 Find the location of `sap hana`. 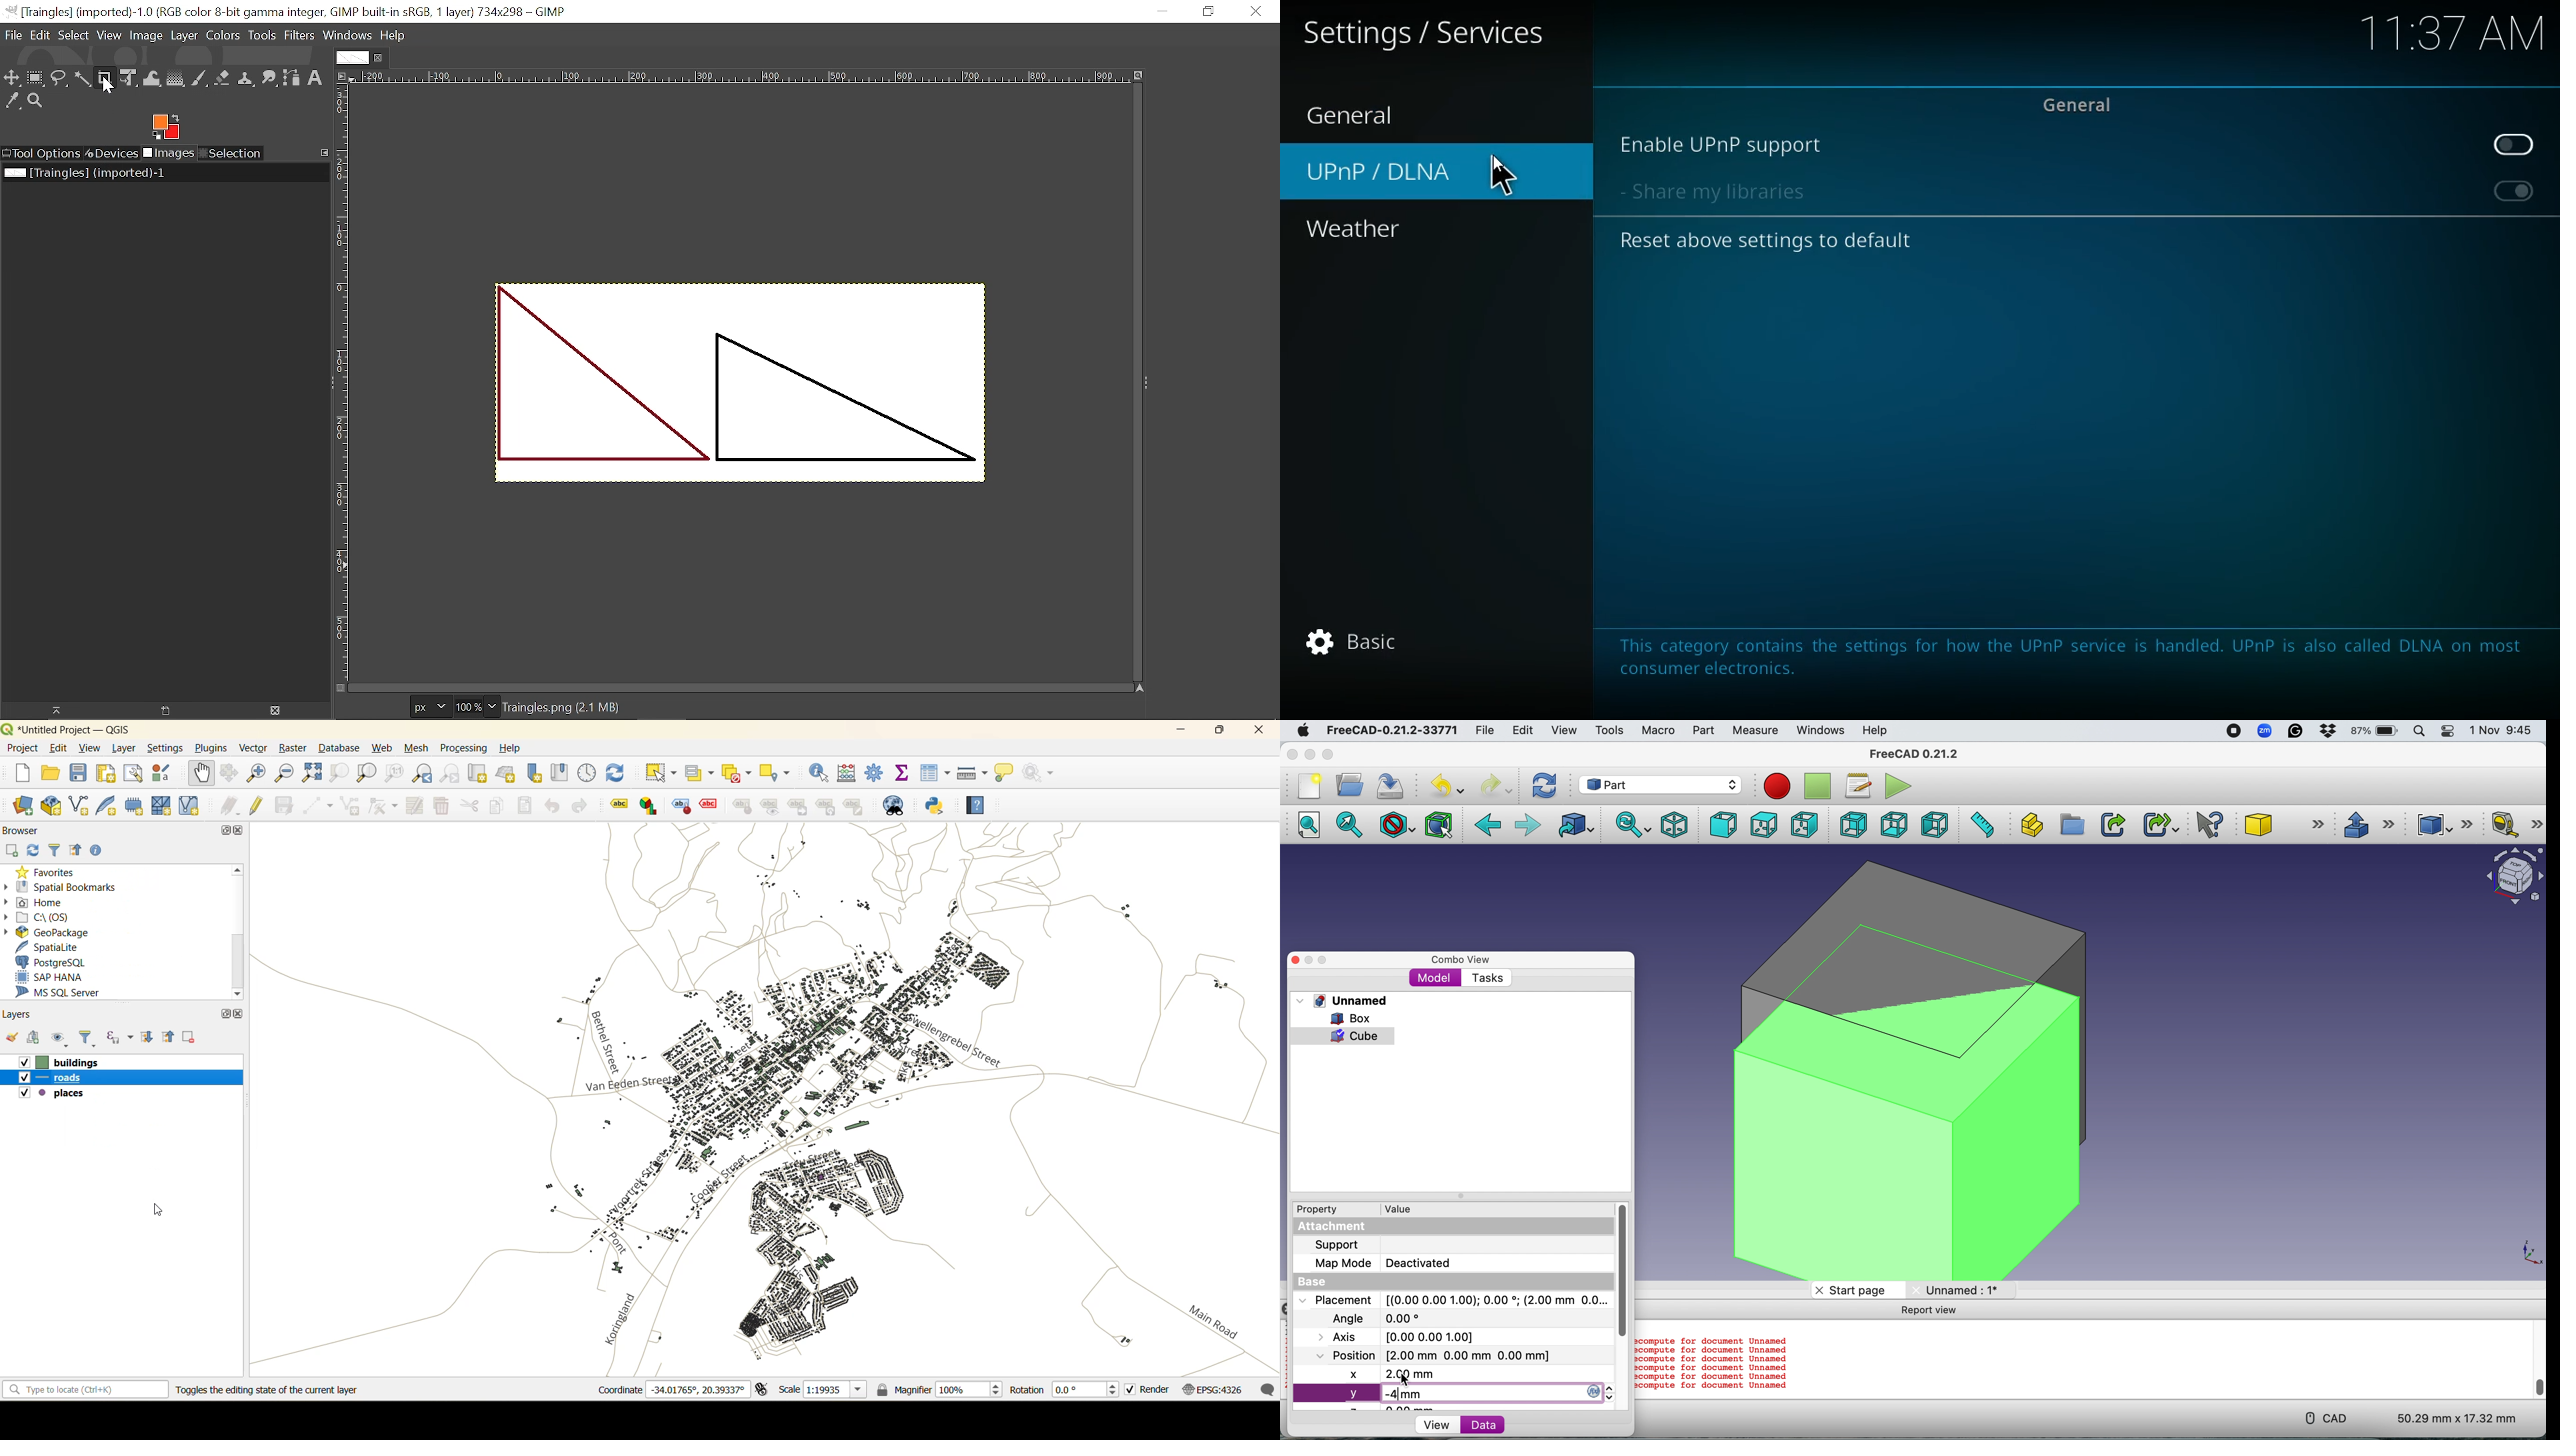

sap hana is located at coordinates (51, 976).